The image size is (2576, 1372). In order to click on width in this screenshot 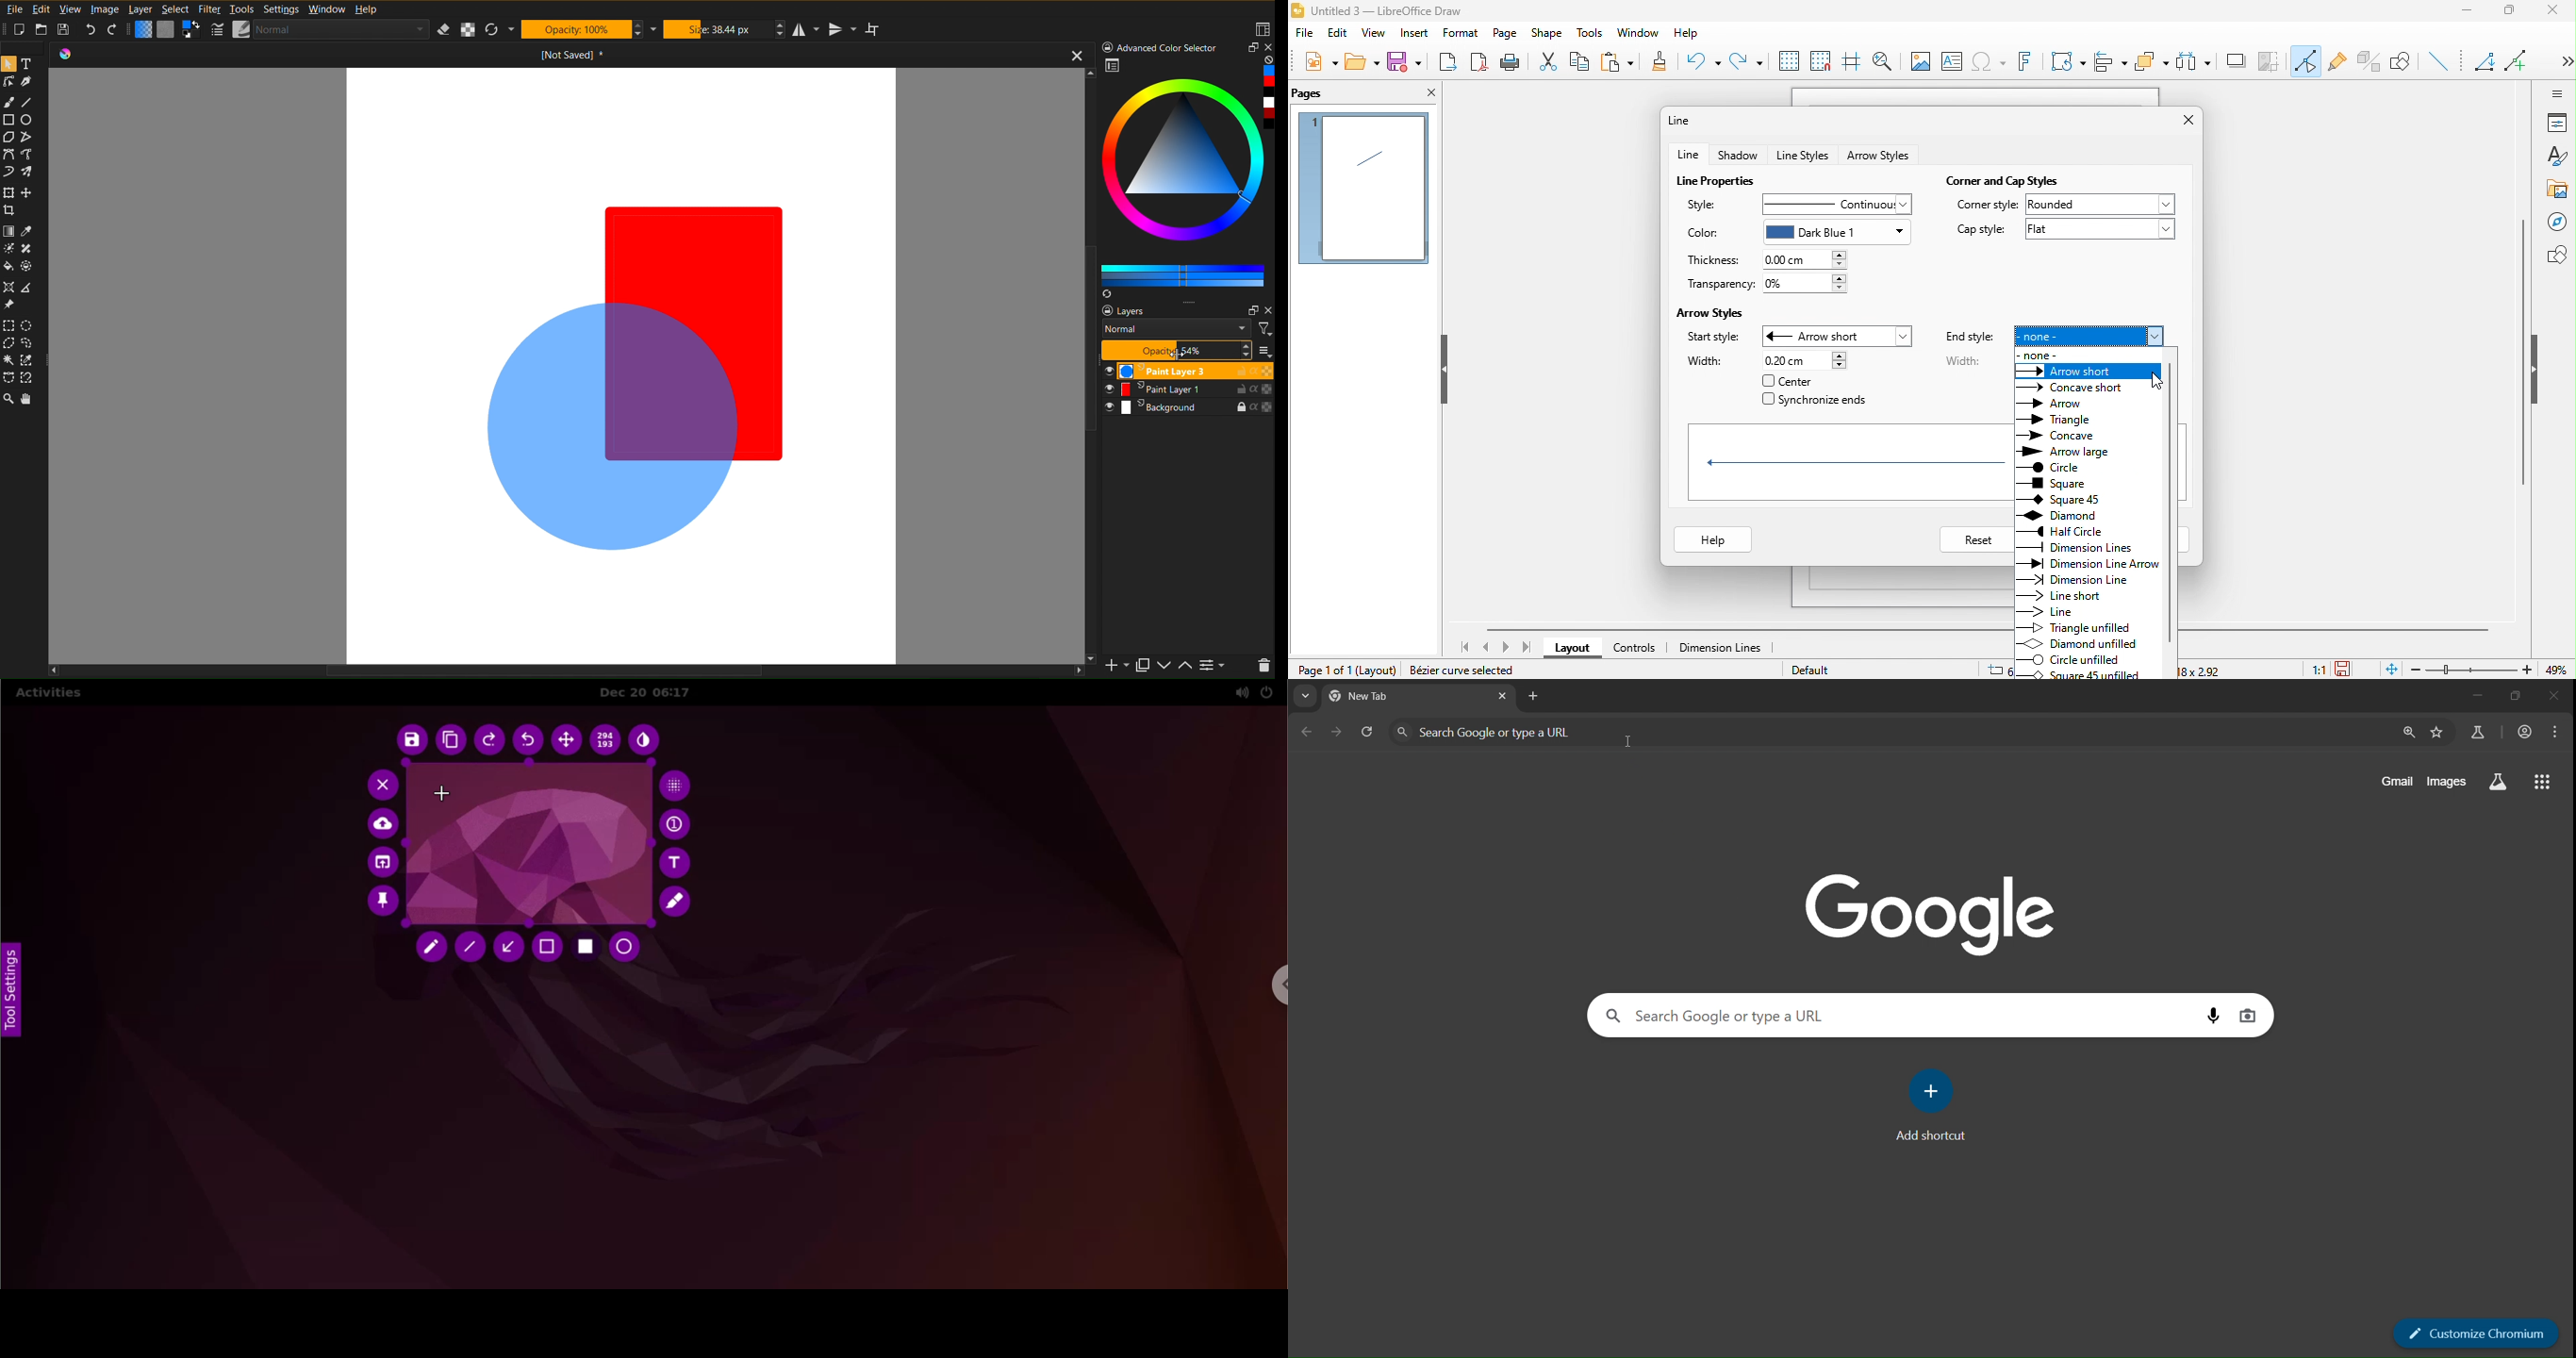, I will do `click(1707, 360)`.